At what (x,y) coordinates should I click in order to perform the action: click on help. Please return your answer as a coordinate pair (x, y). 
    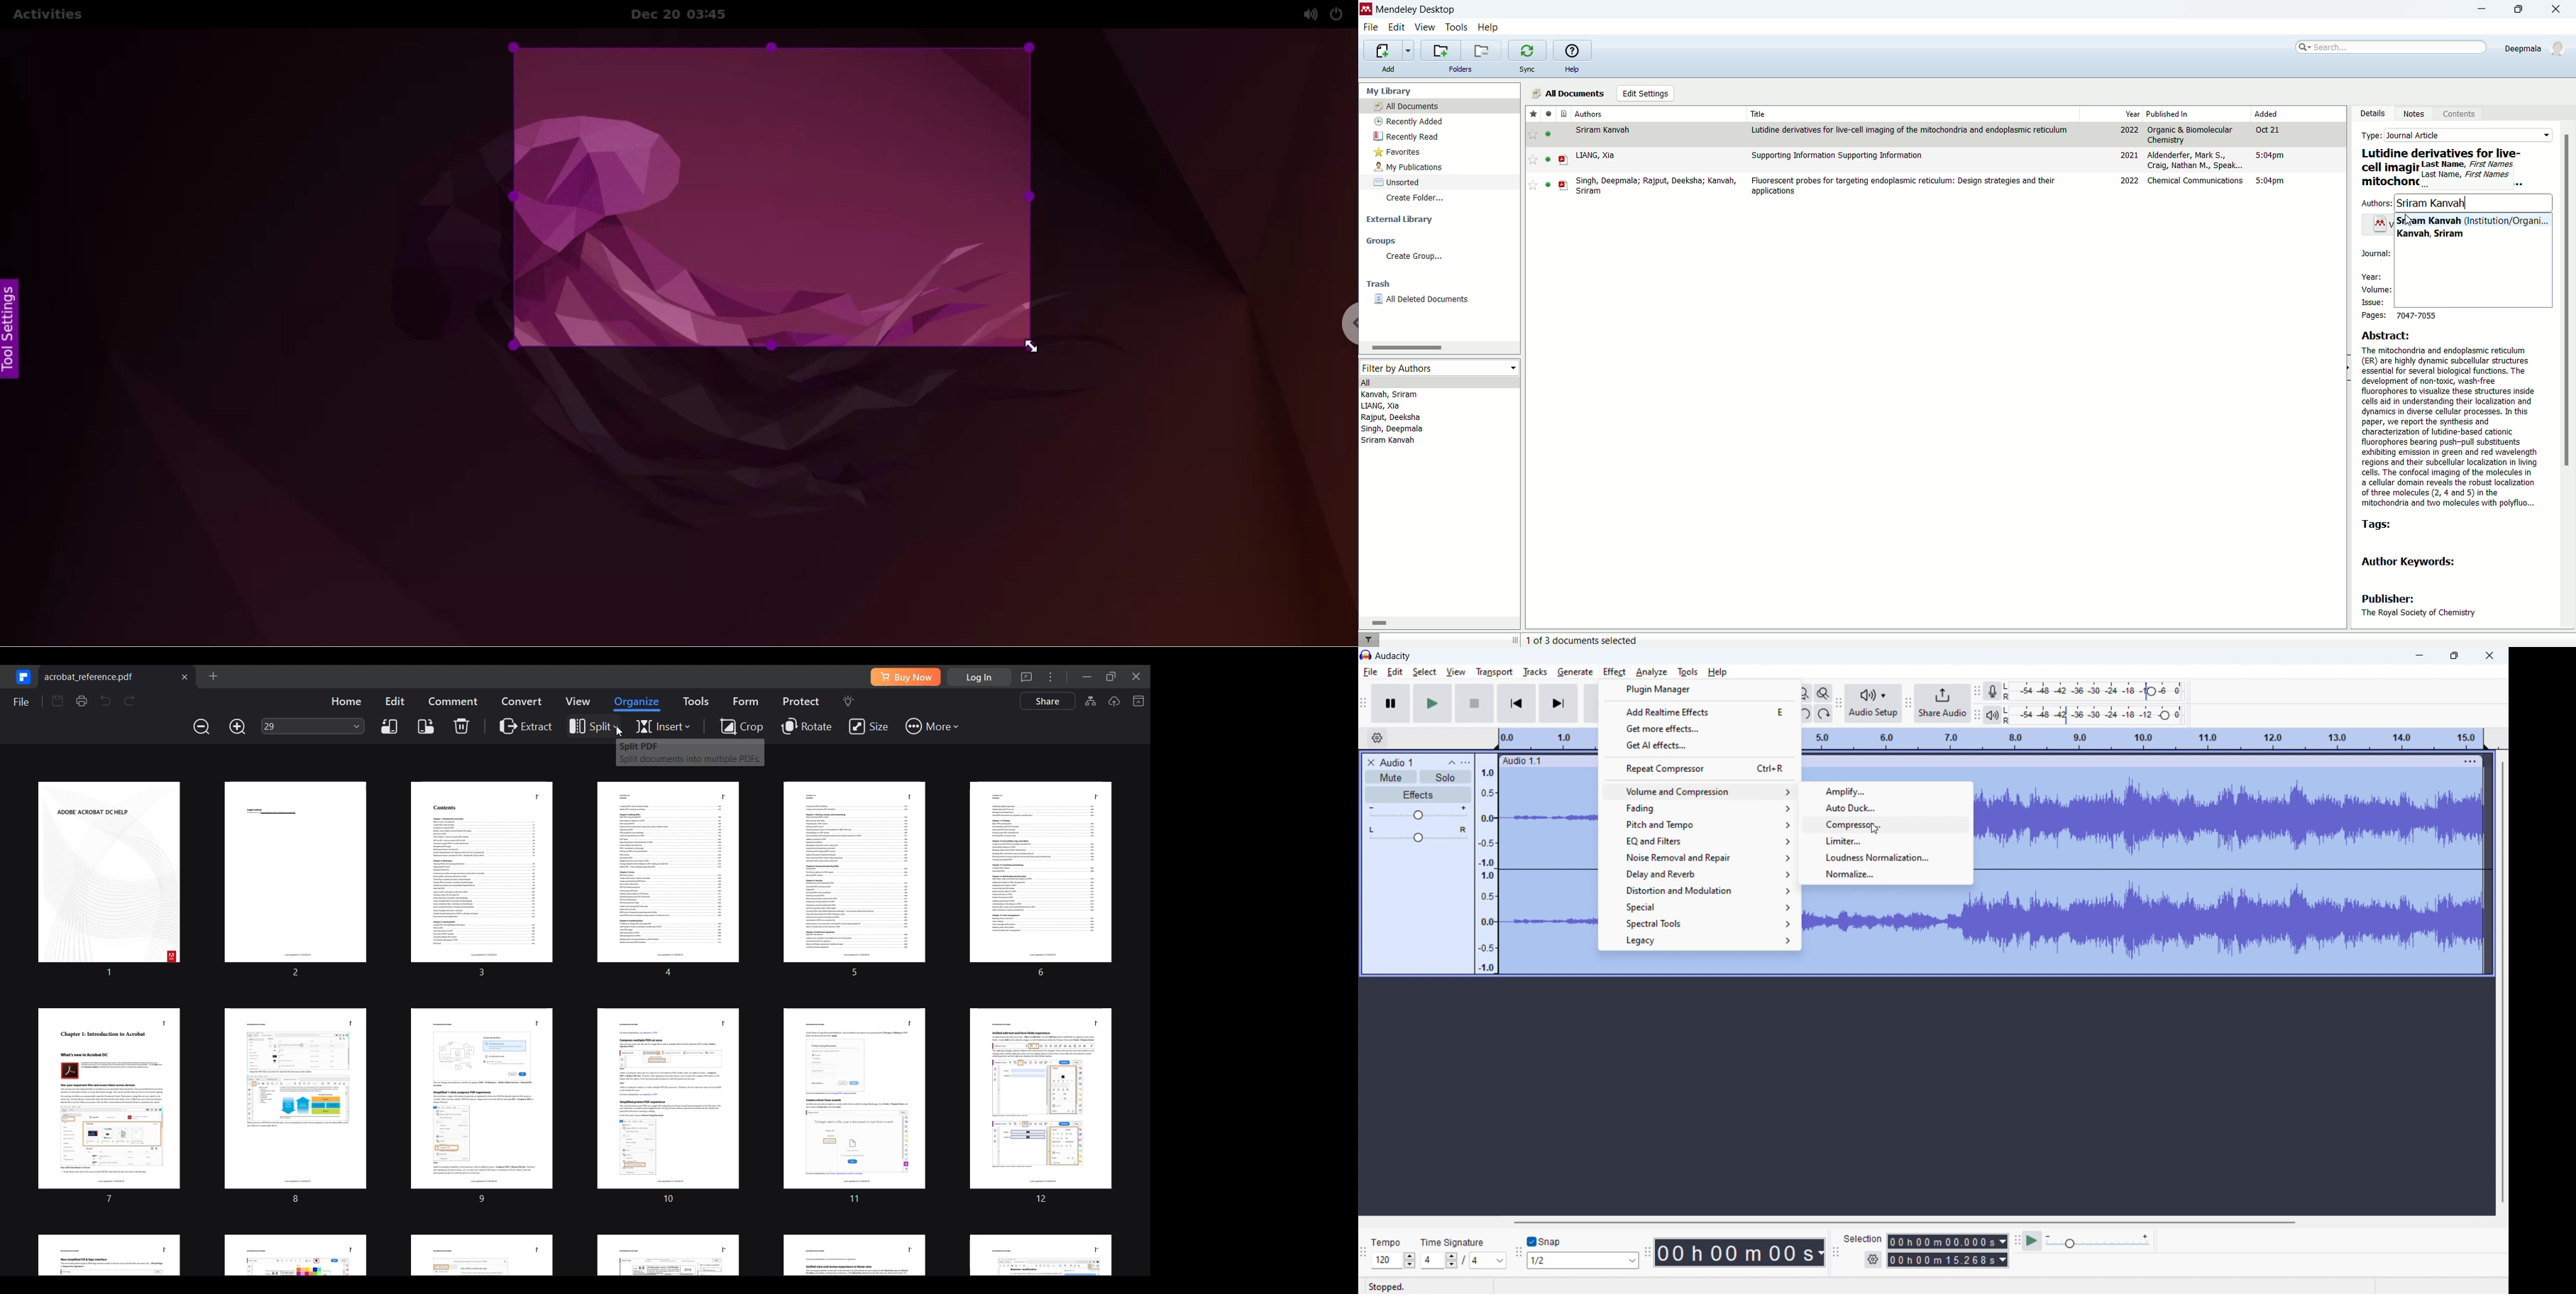
    Looking at the image, I should click on (1490, 27).